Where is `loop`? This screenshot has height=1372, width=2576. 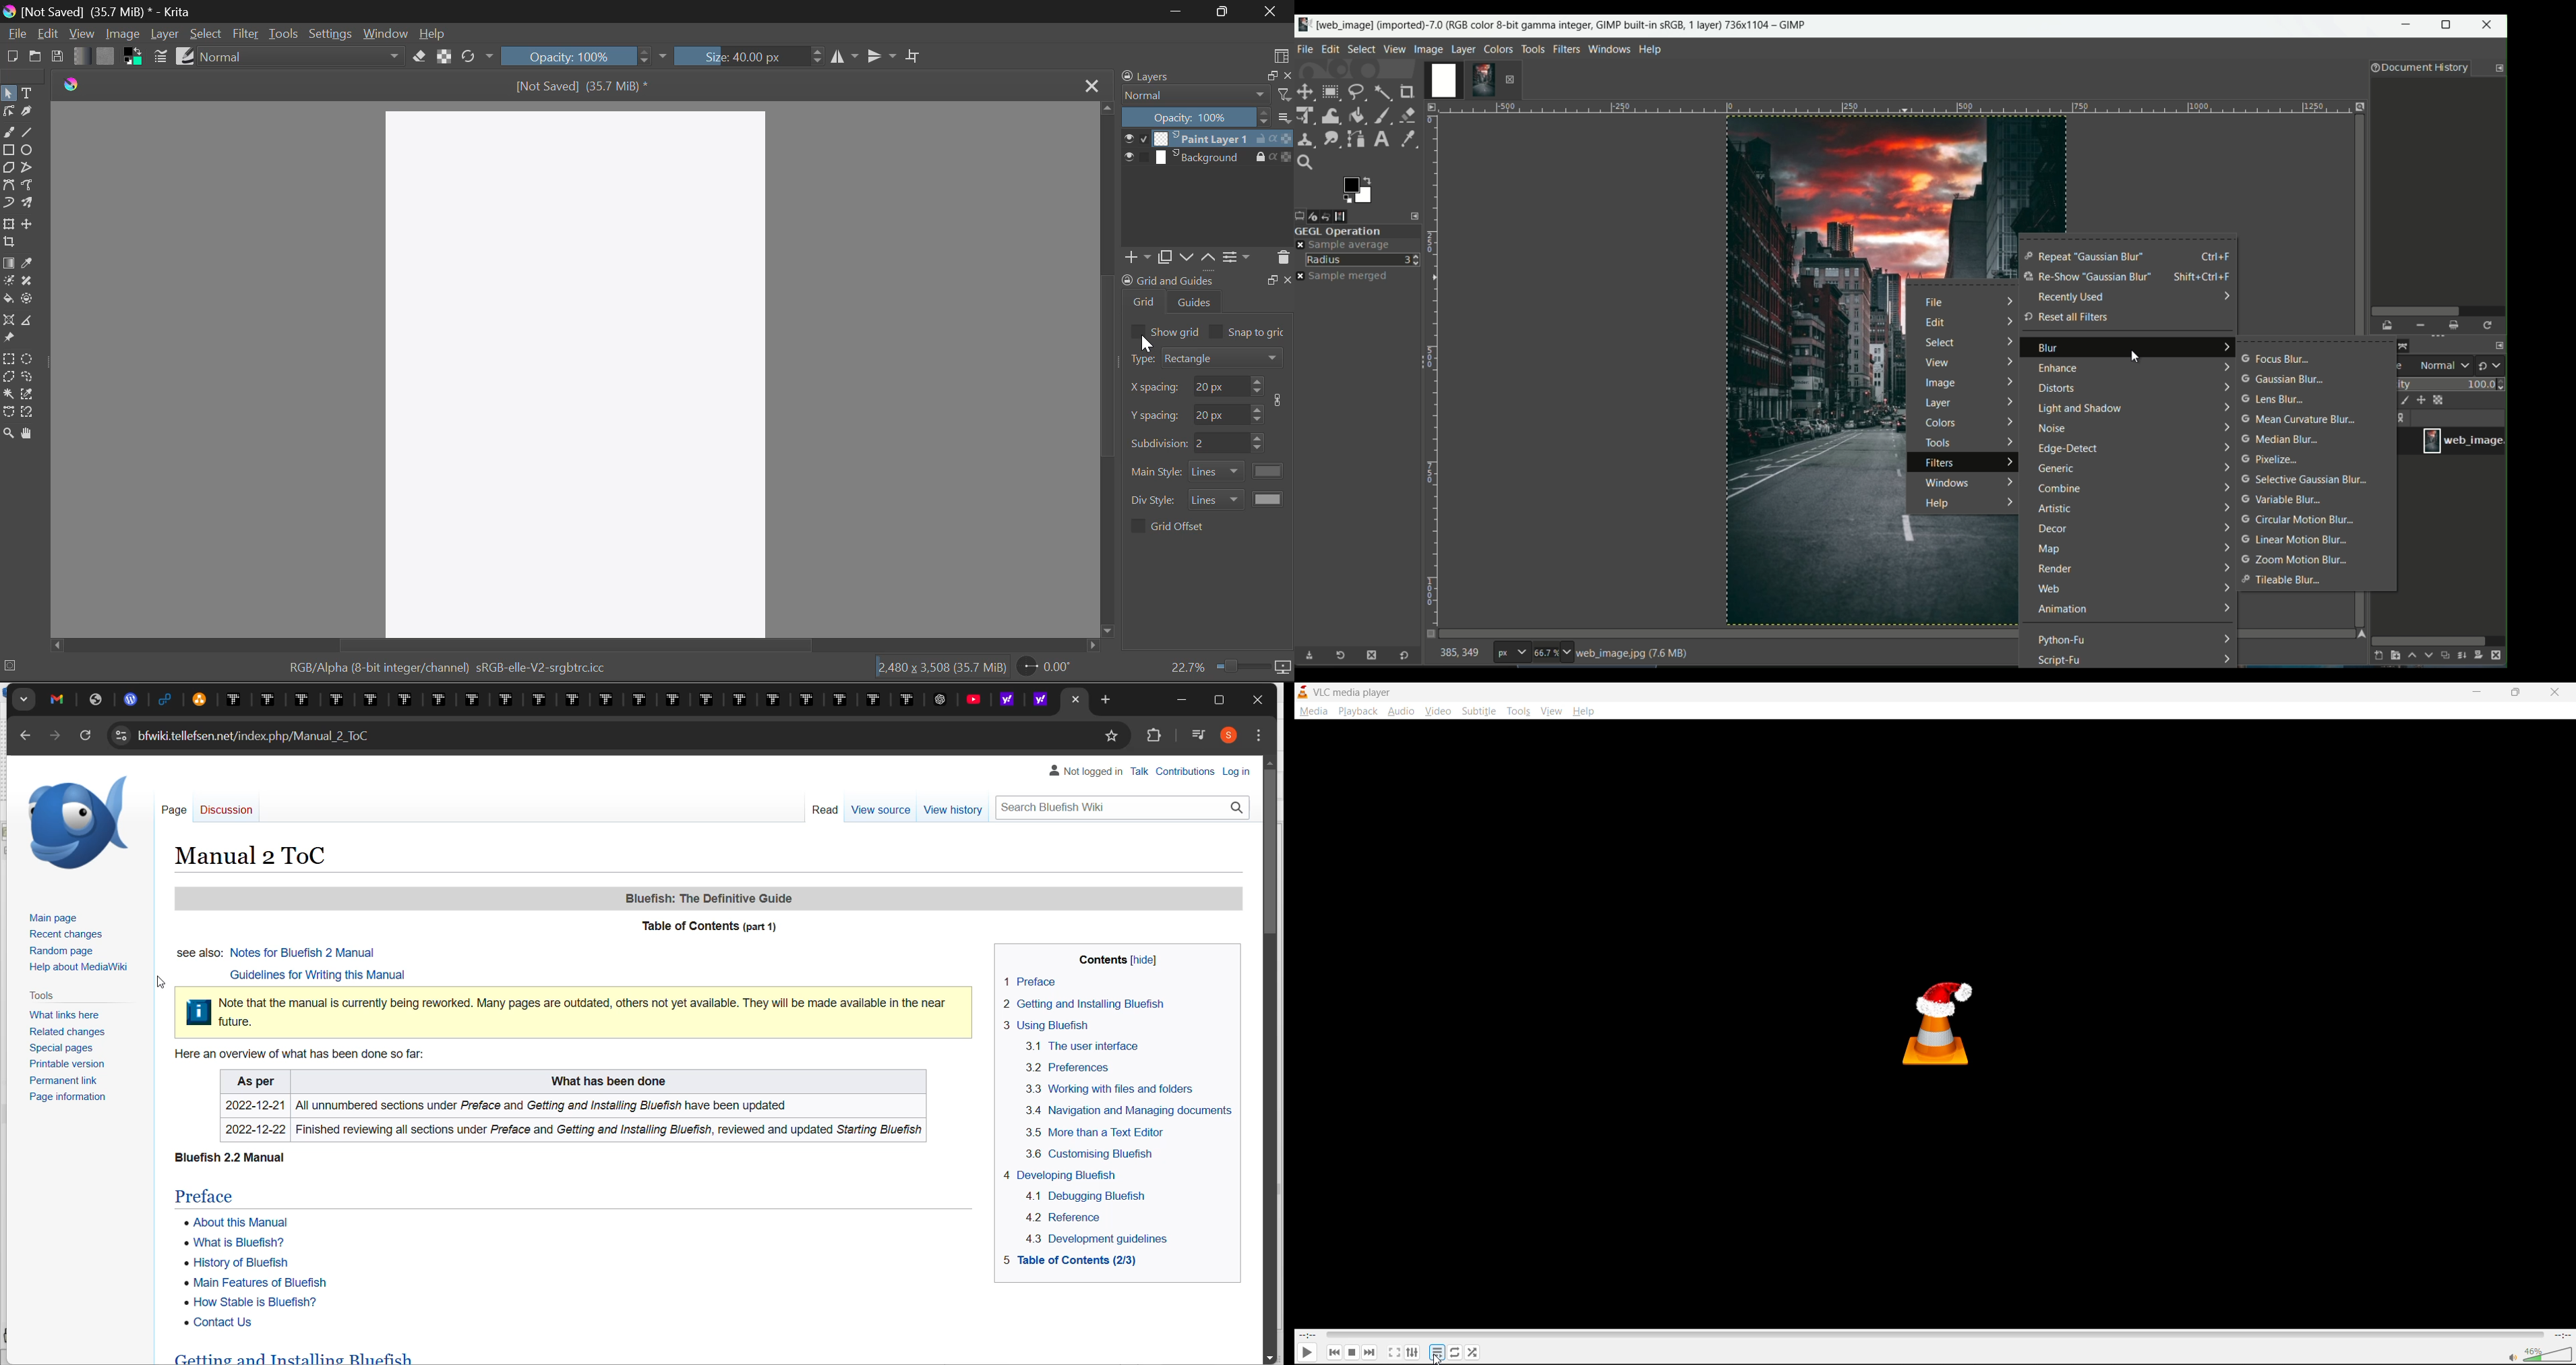
loop is located at coordinates (1455, 1352).